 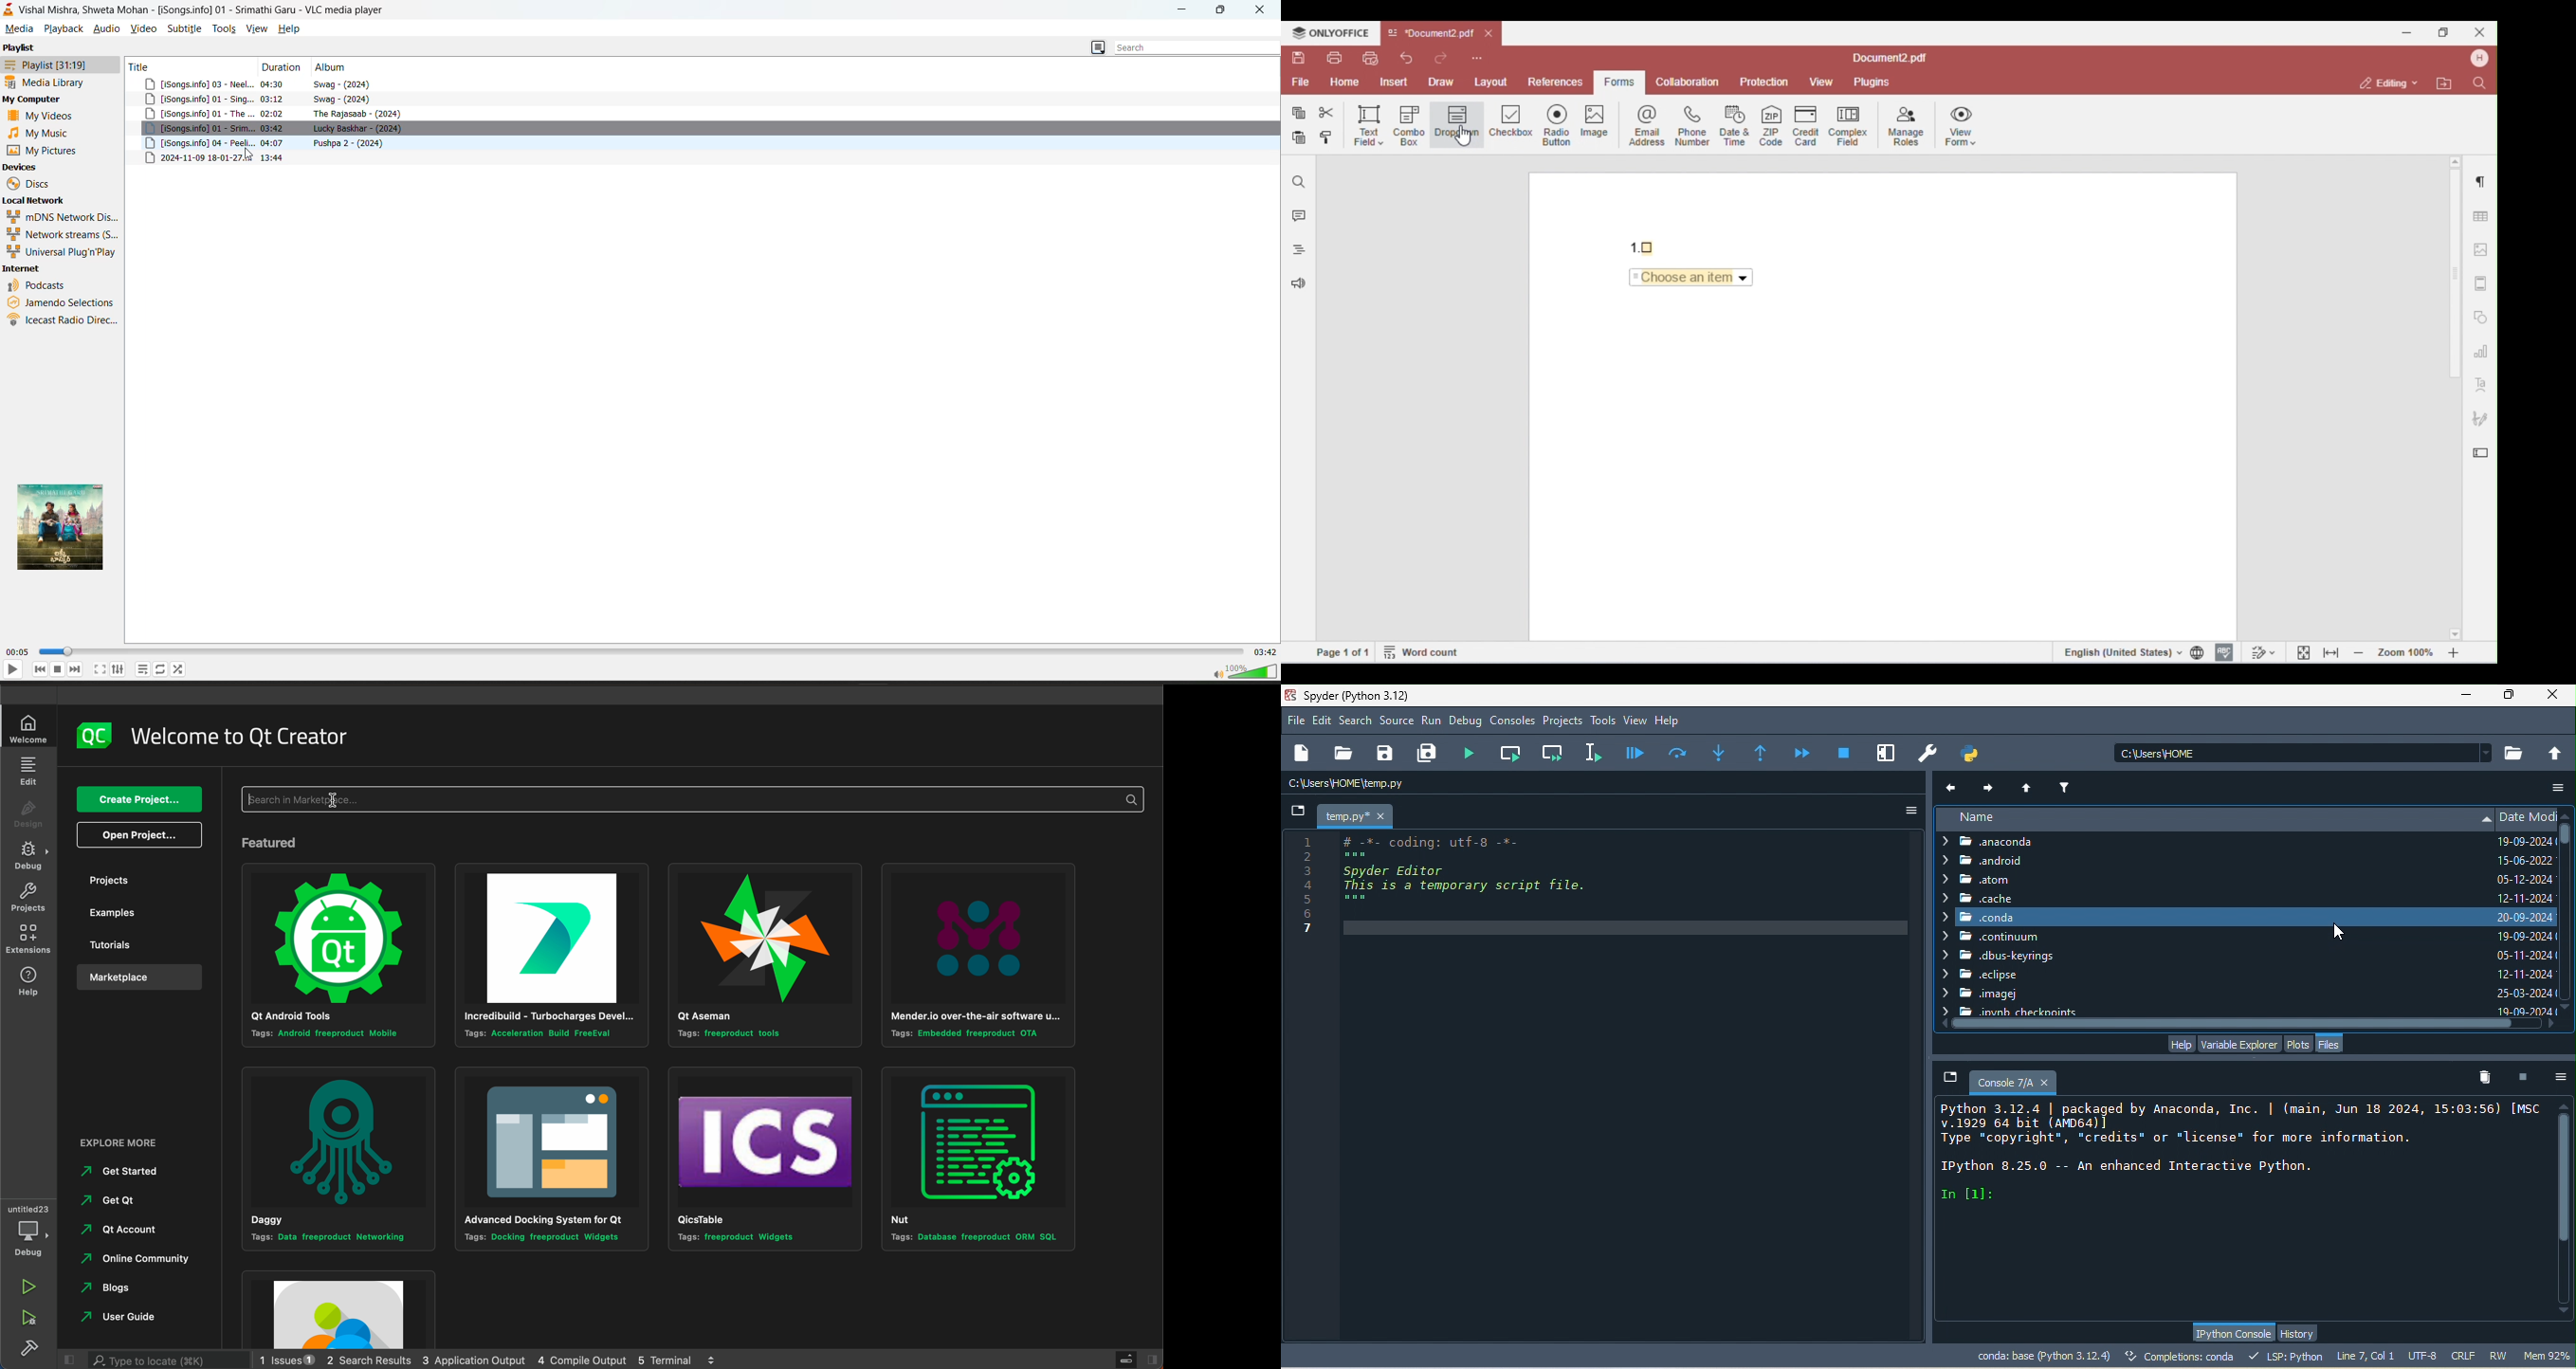 I want to click on discs, so click(x=31, y=184).